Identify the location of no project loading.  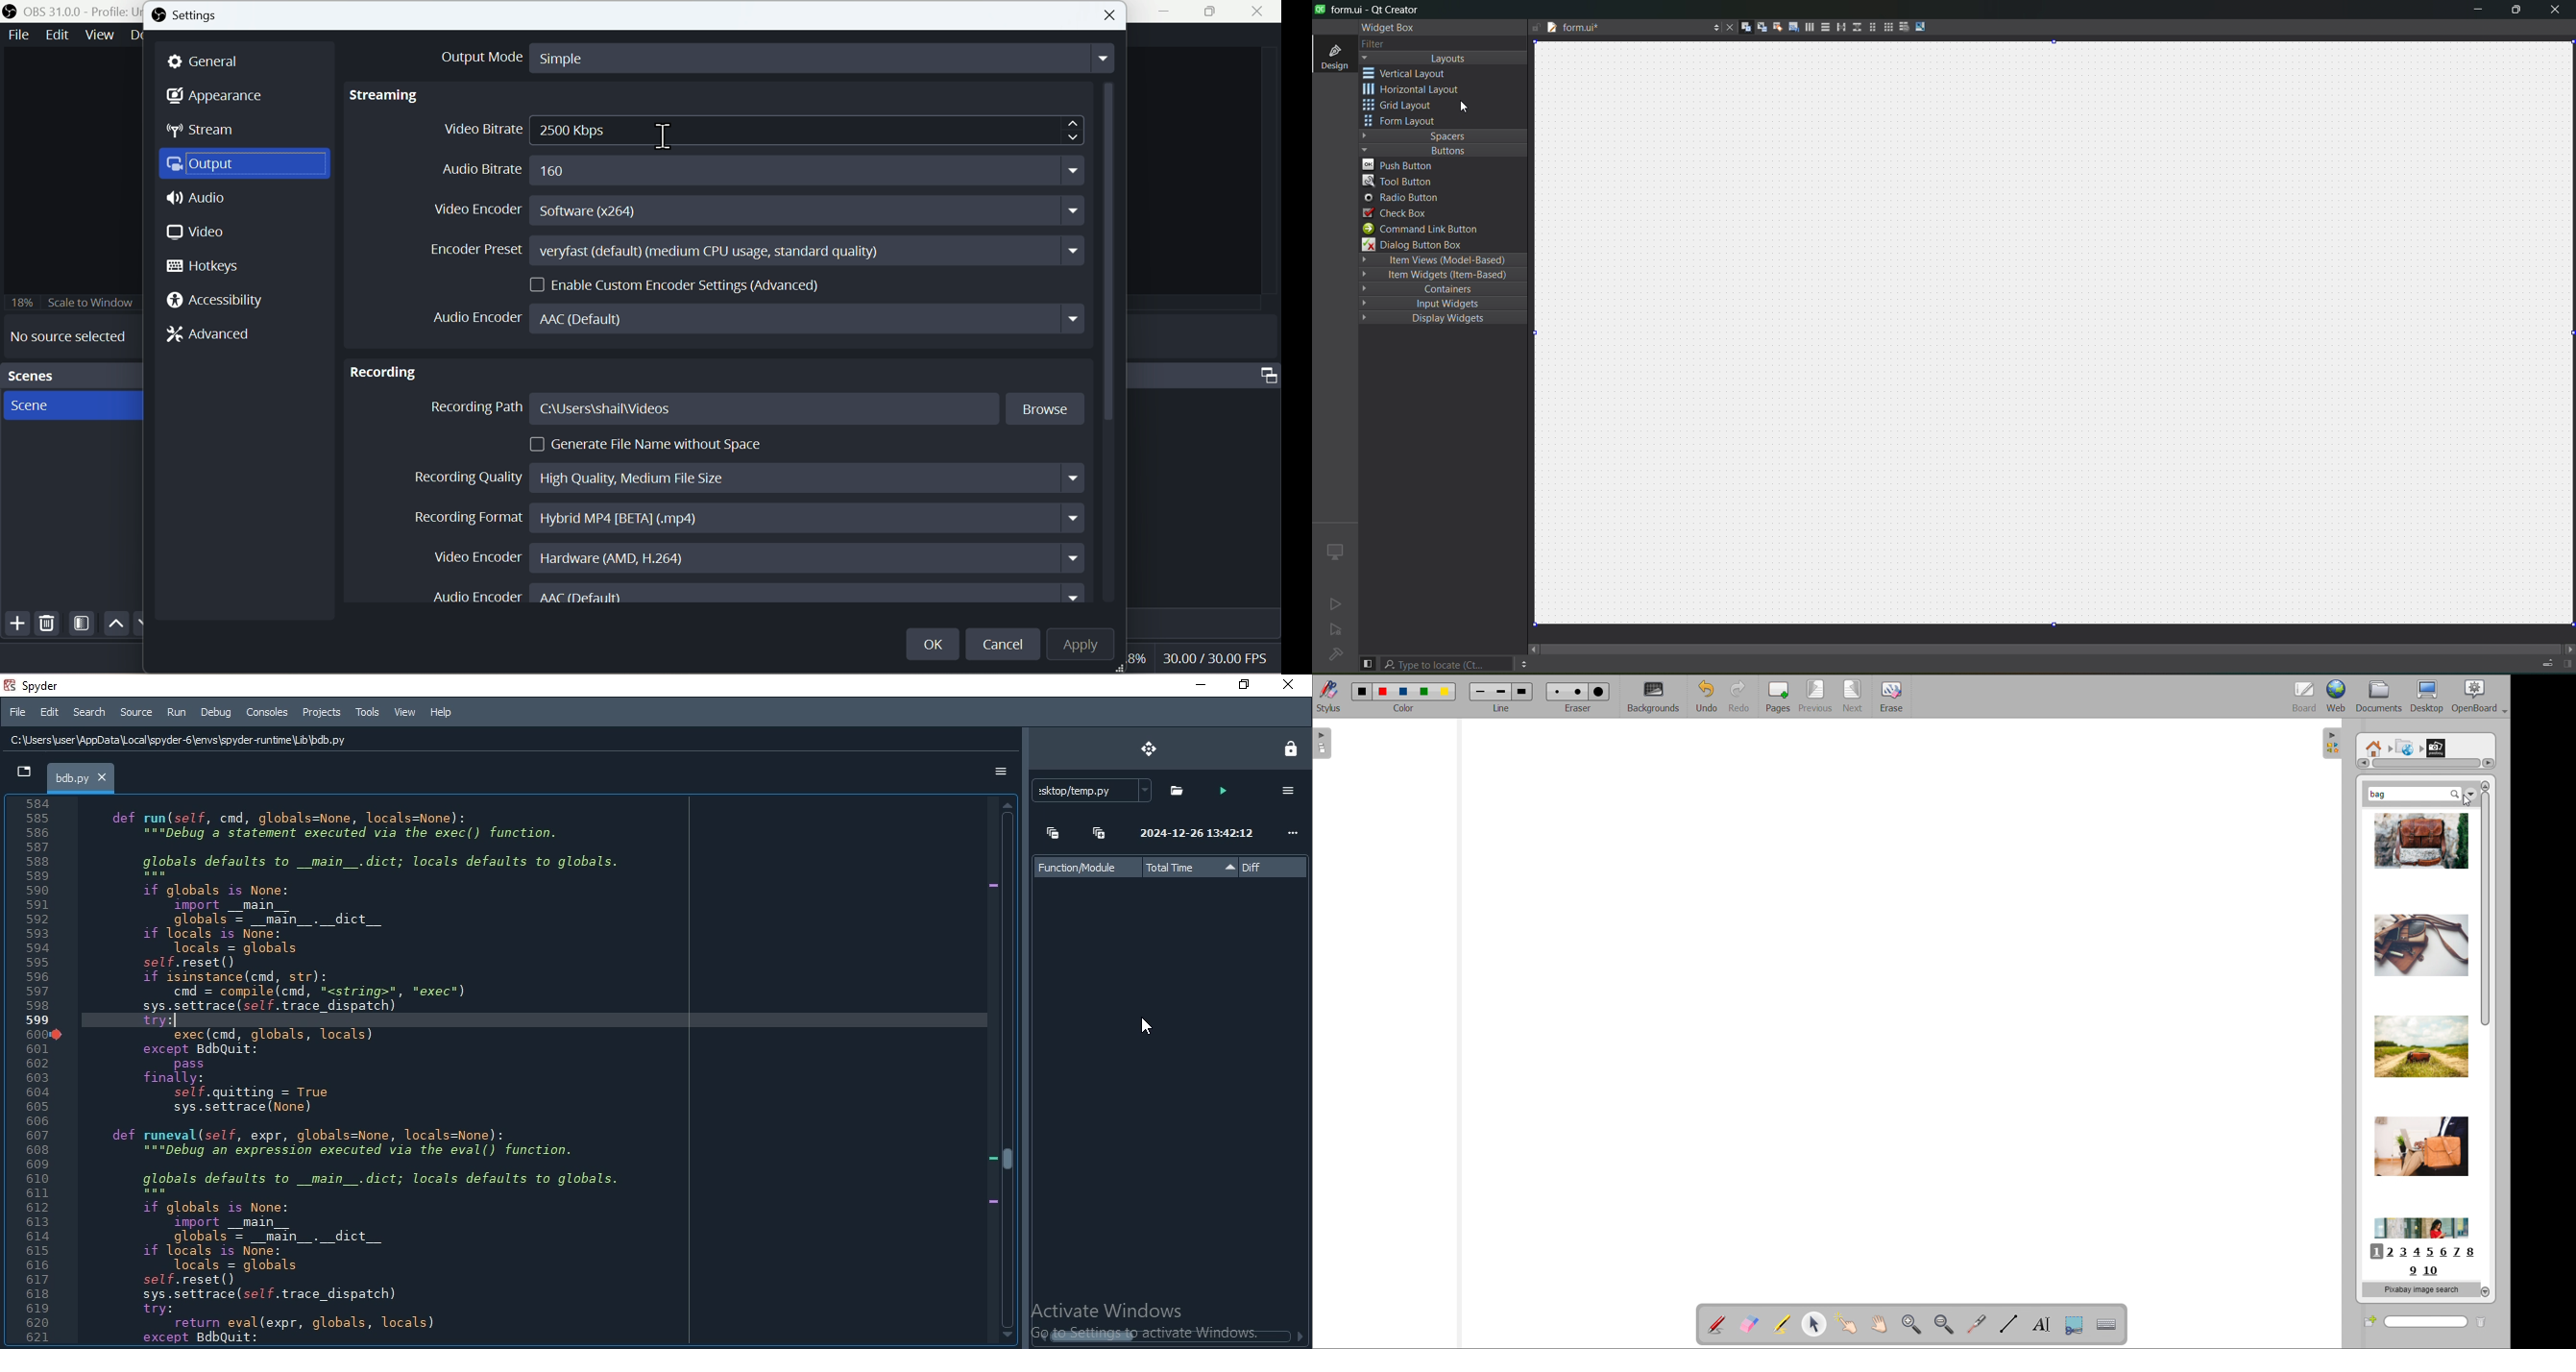
(1333, 655).